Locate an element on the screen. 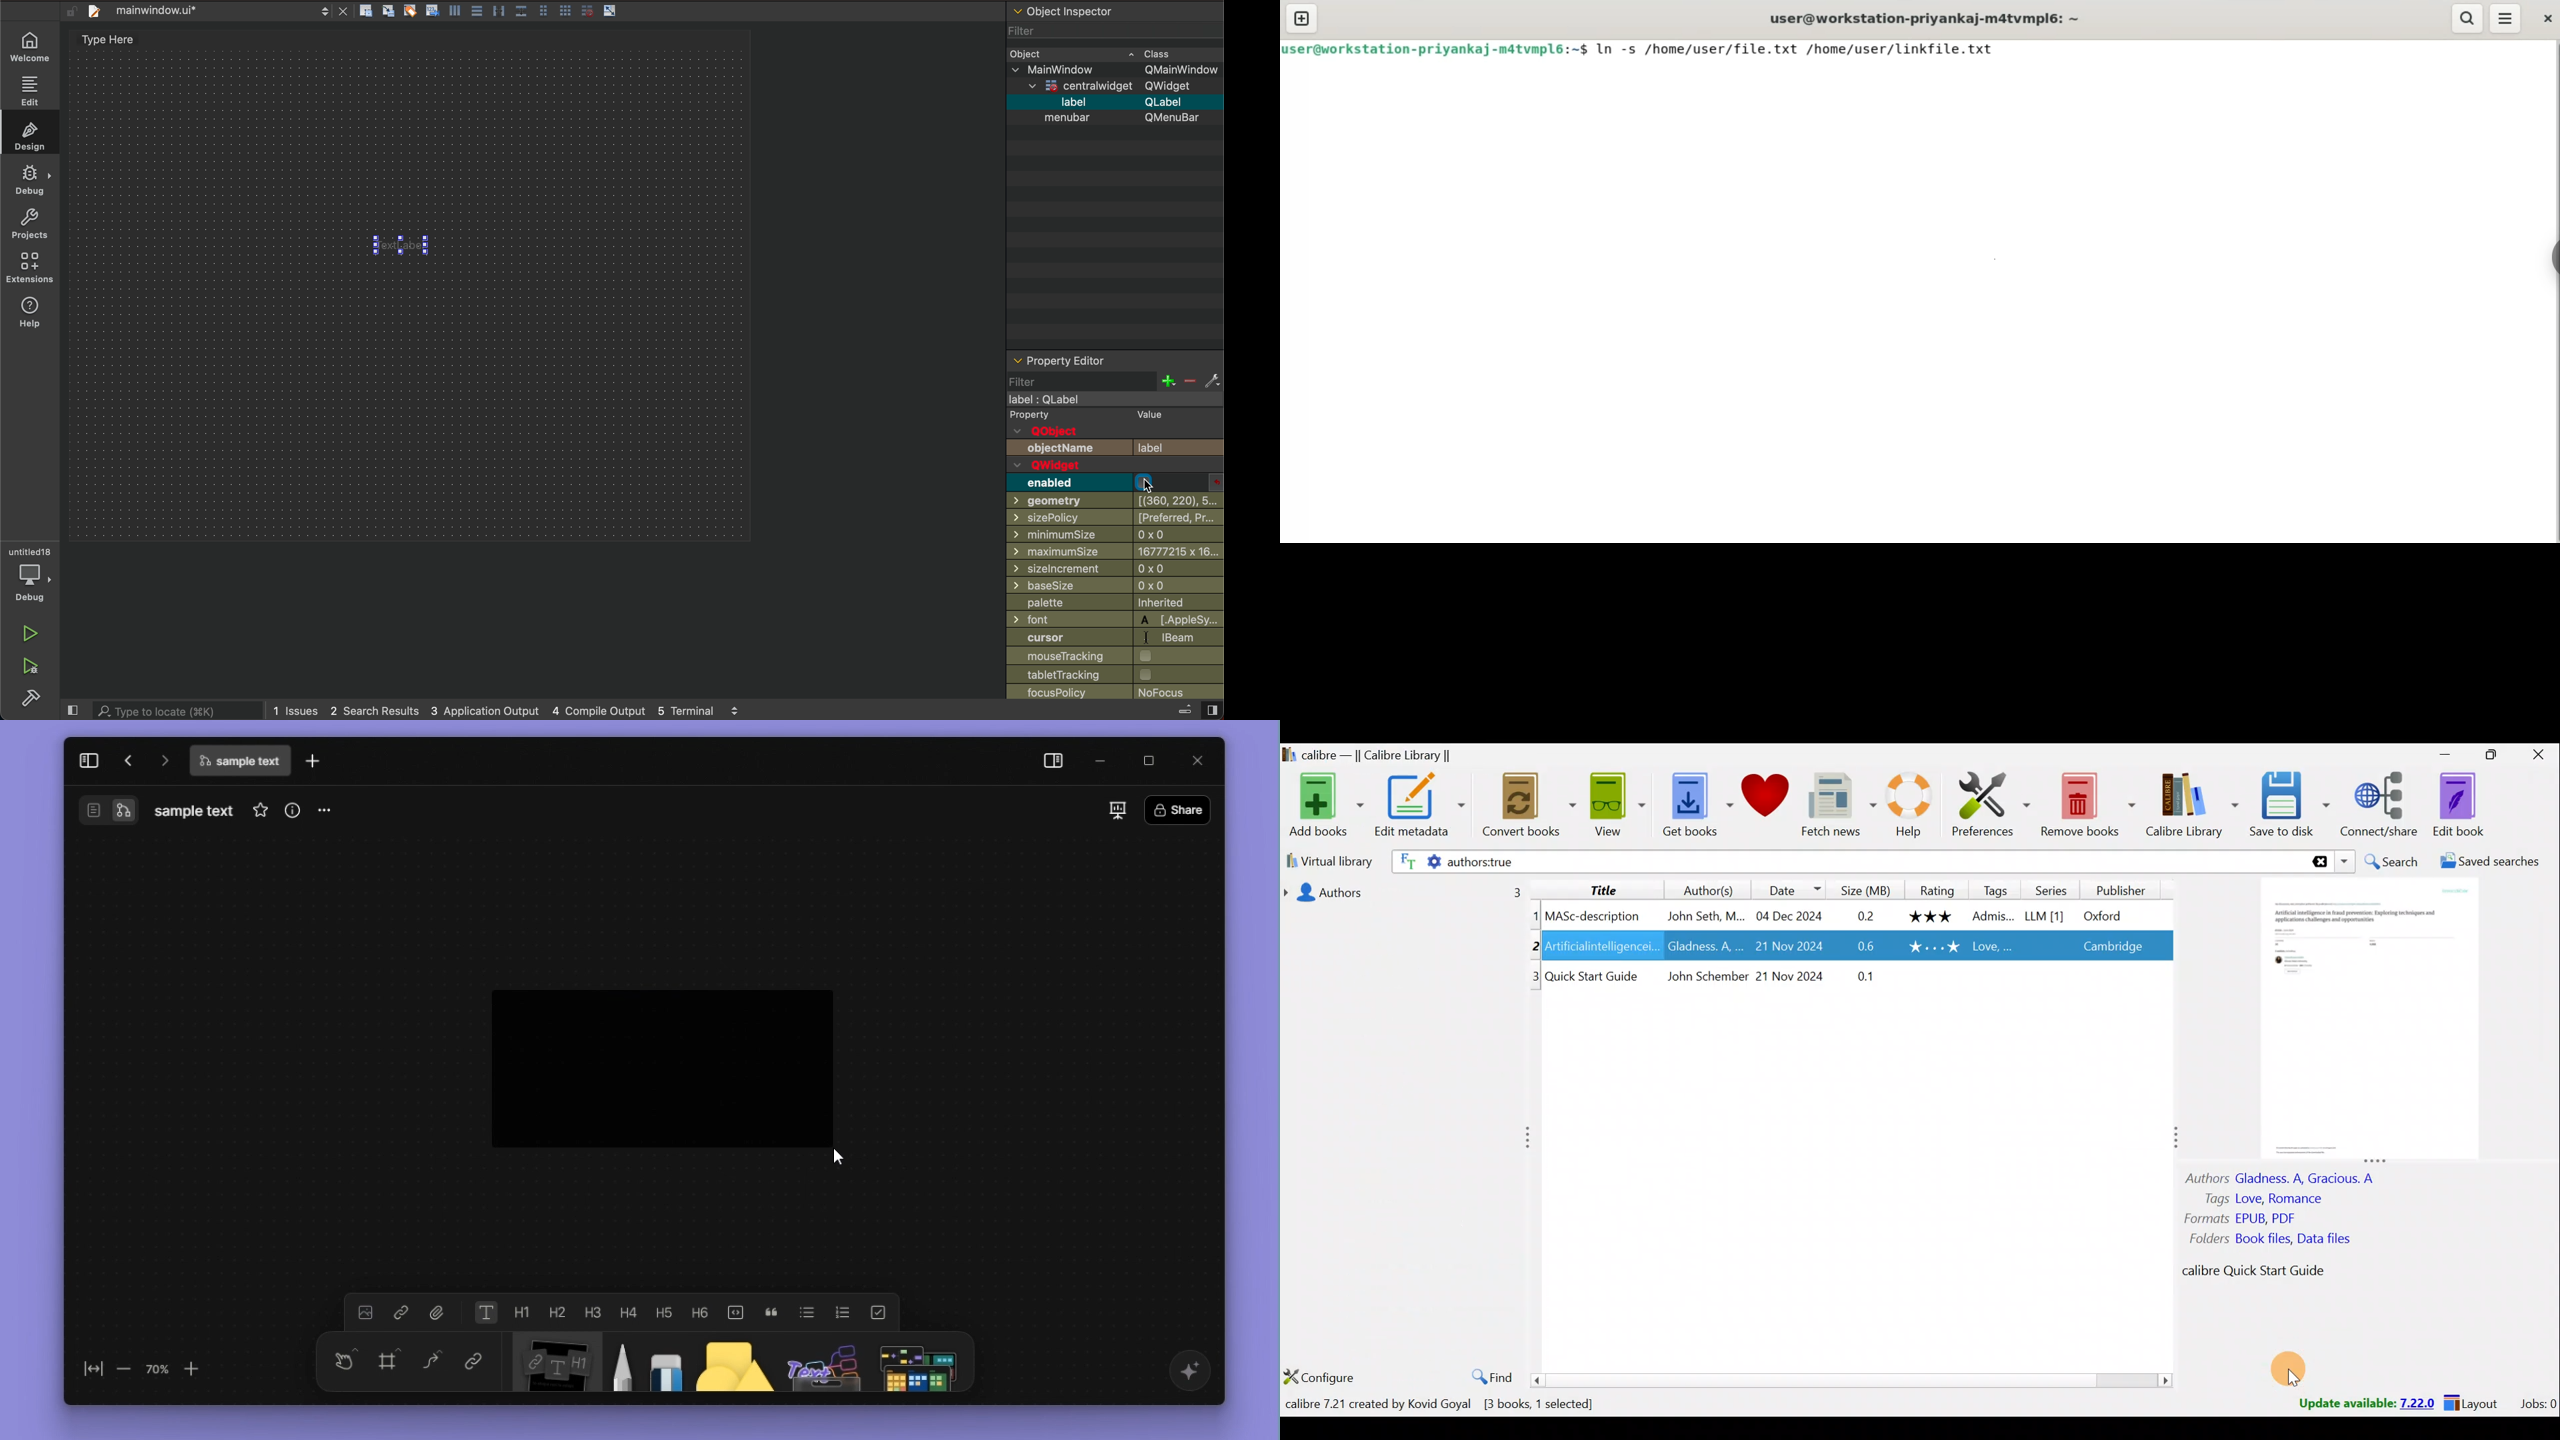 Image resolution: width=2576 pixels, height=1456 pixels. Scroll bar is located at coordinates (1857, 1379).